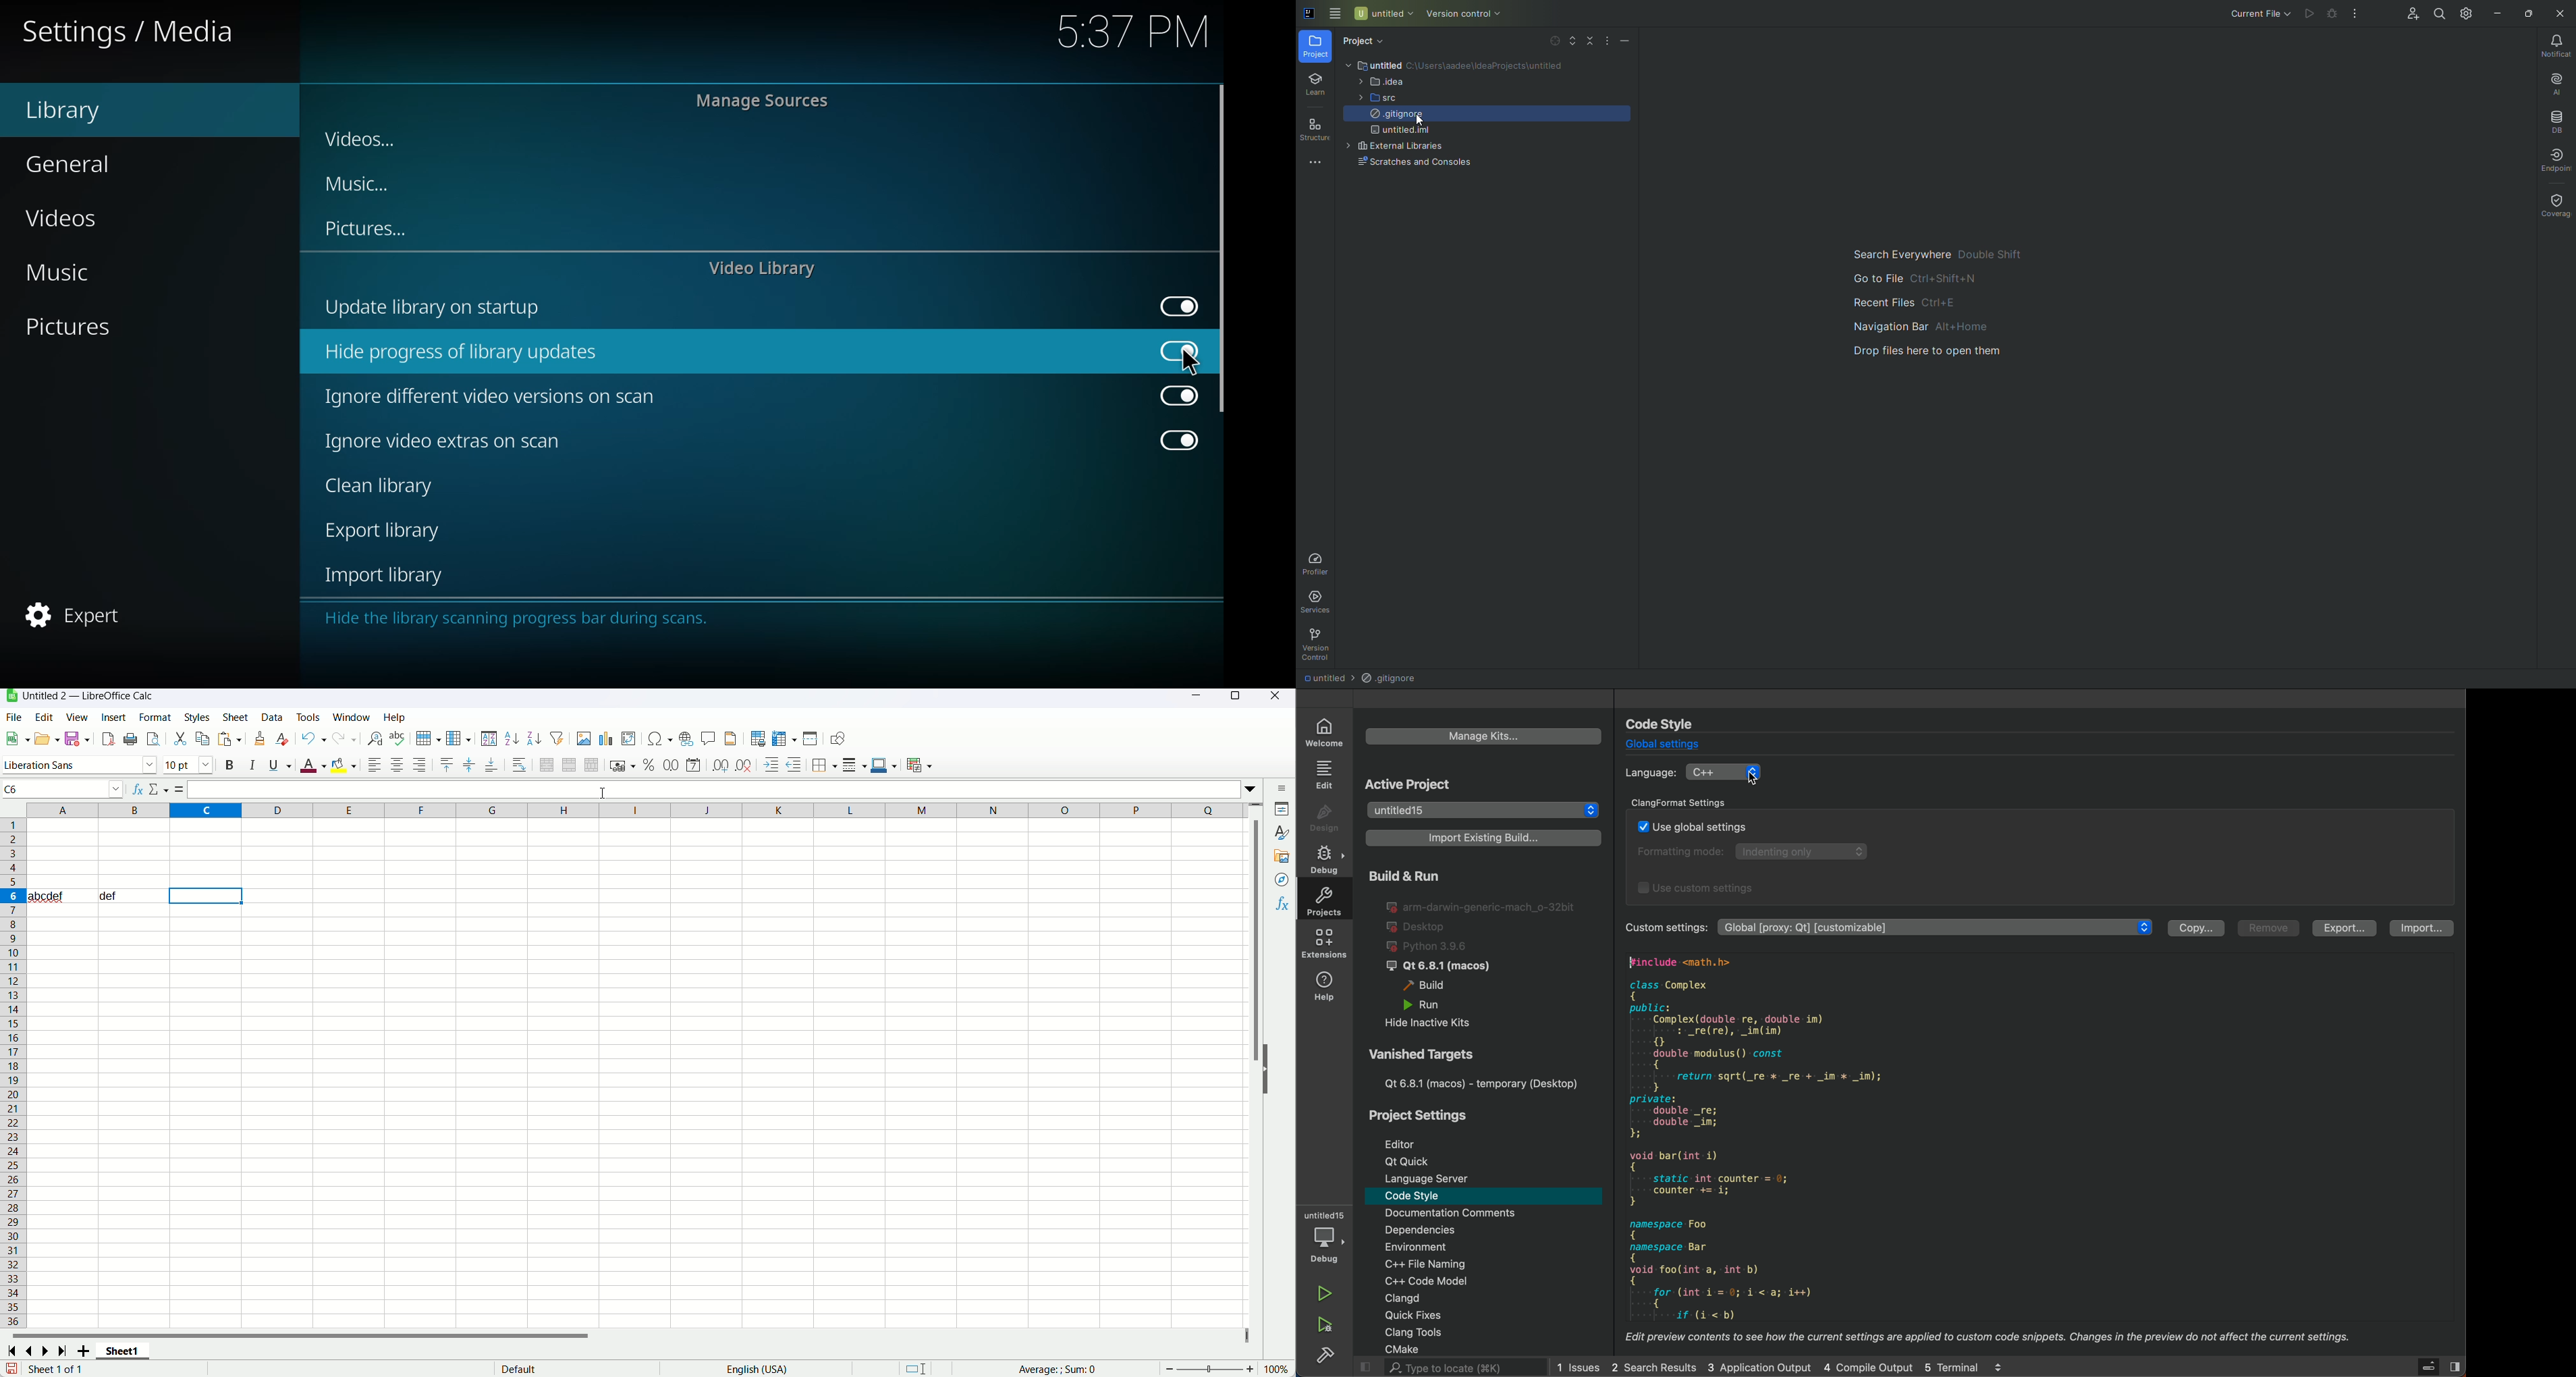 The width and height of the screenshot is (2576, 1400). I want to click on column, so click(459, 739).